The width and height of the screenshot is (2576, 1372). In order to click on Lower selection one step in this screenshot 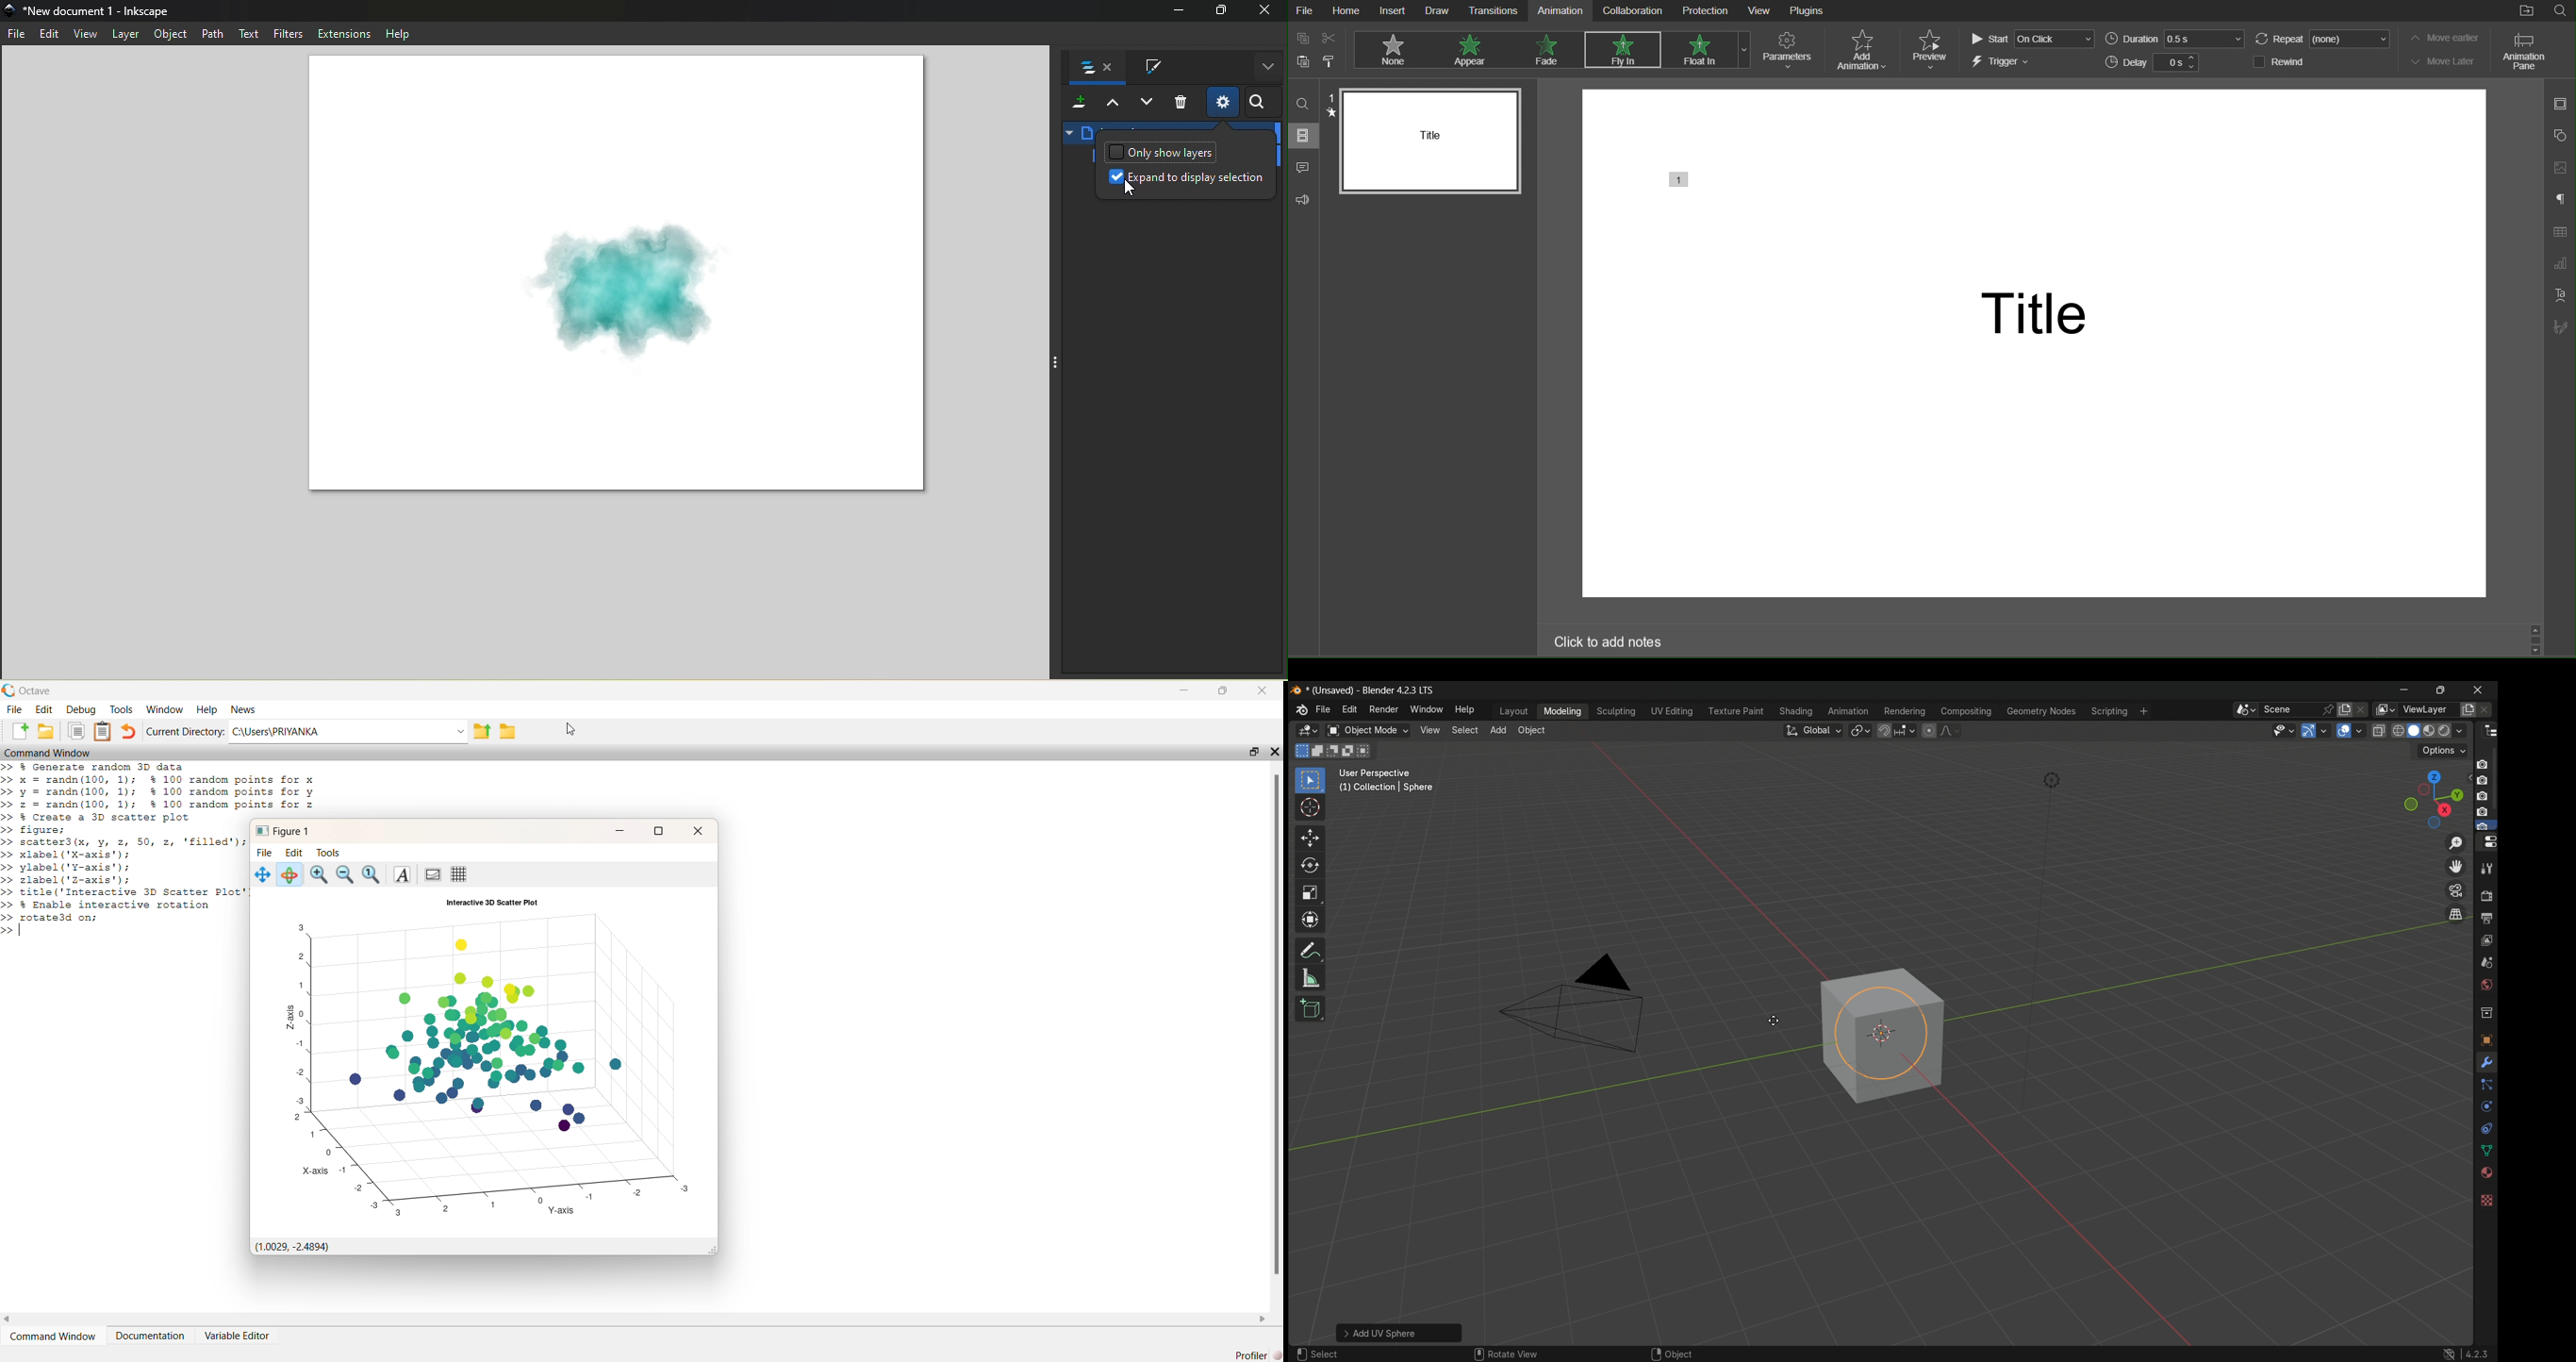, I will do `click(1147, 104)`.